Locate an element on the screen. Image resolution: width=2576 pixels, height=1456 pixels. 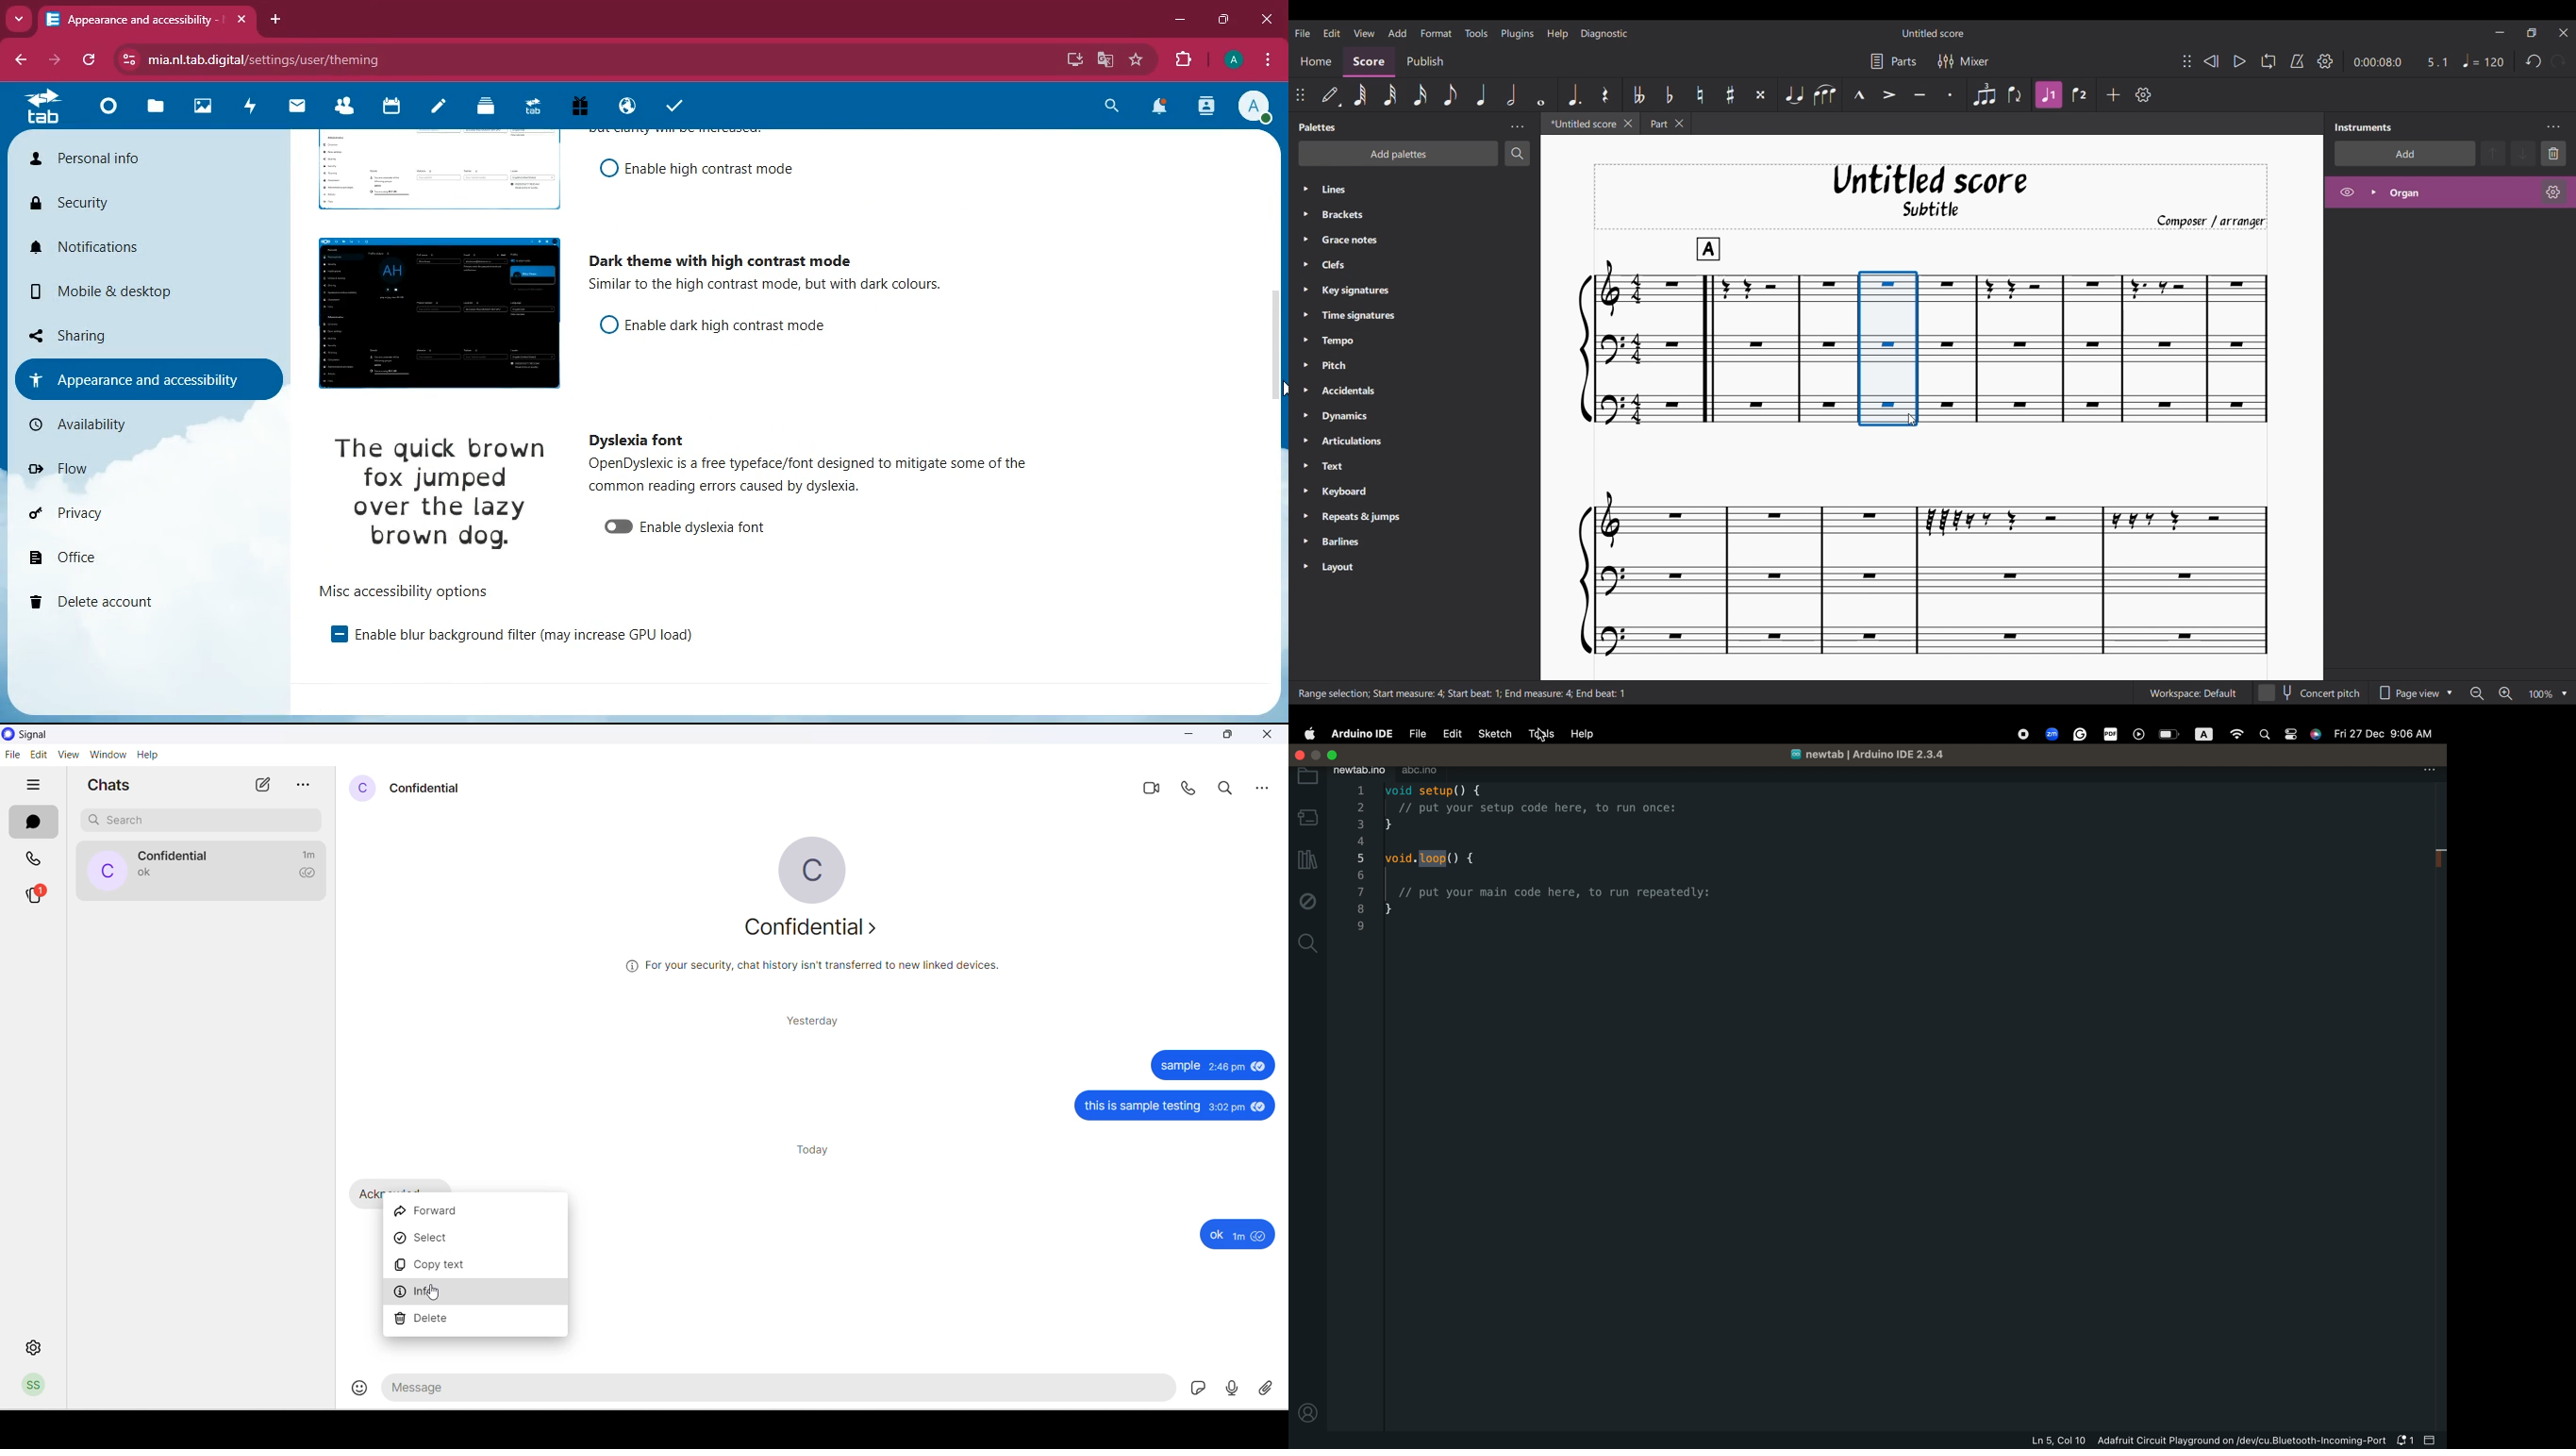
activity is located at coordinates (1205, 109).